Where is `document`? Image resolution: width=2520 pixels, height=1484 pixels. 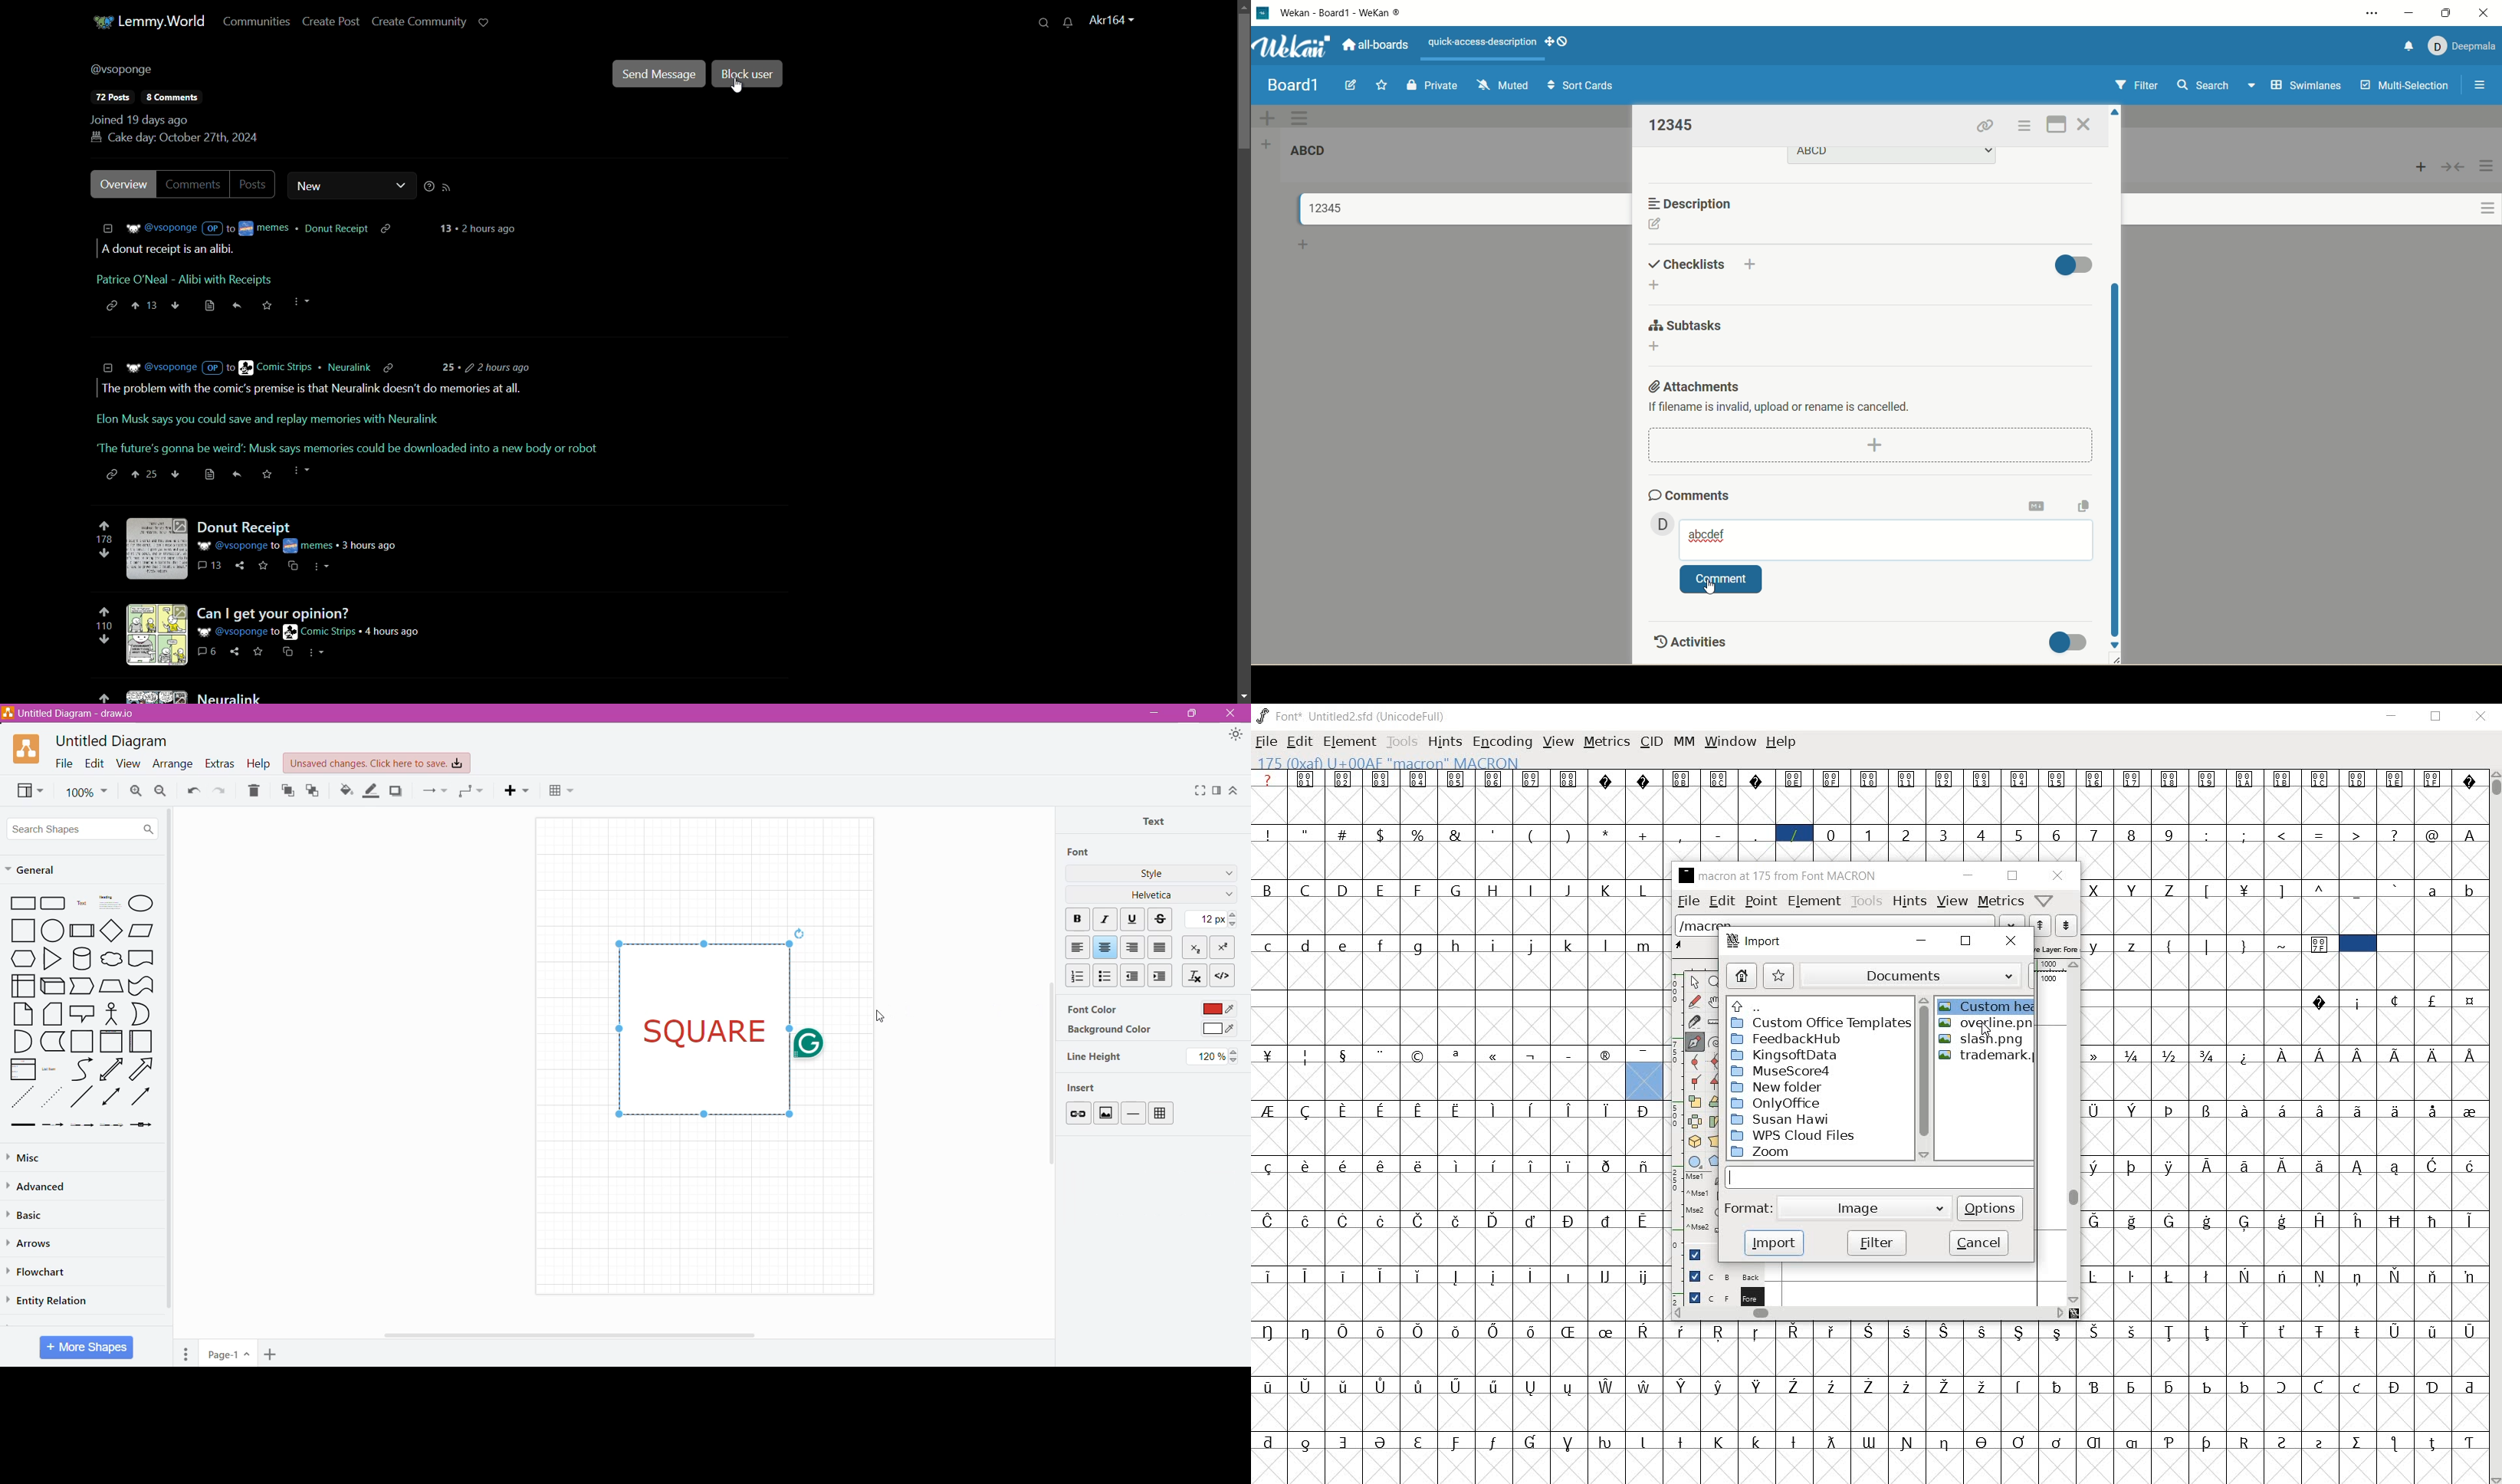
document is located at coordinates (141, 958).